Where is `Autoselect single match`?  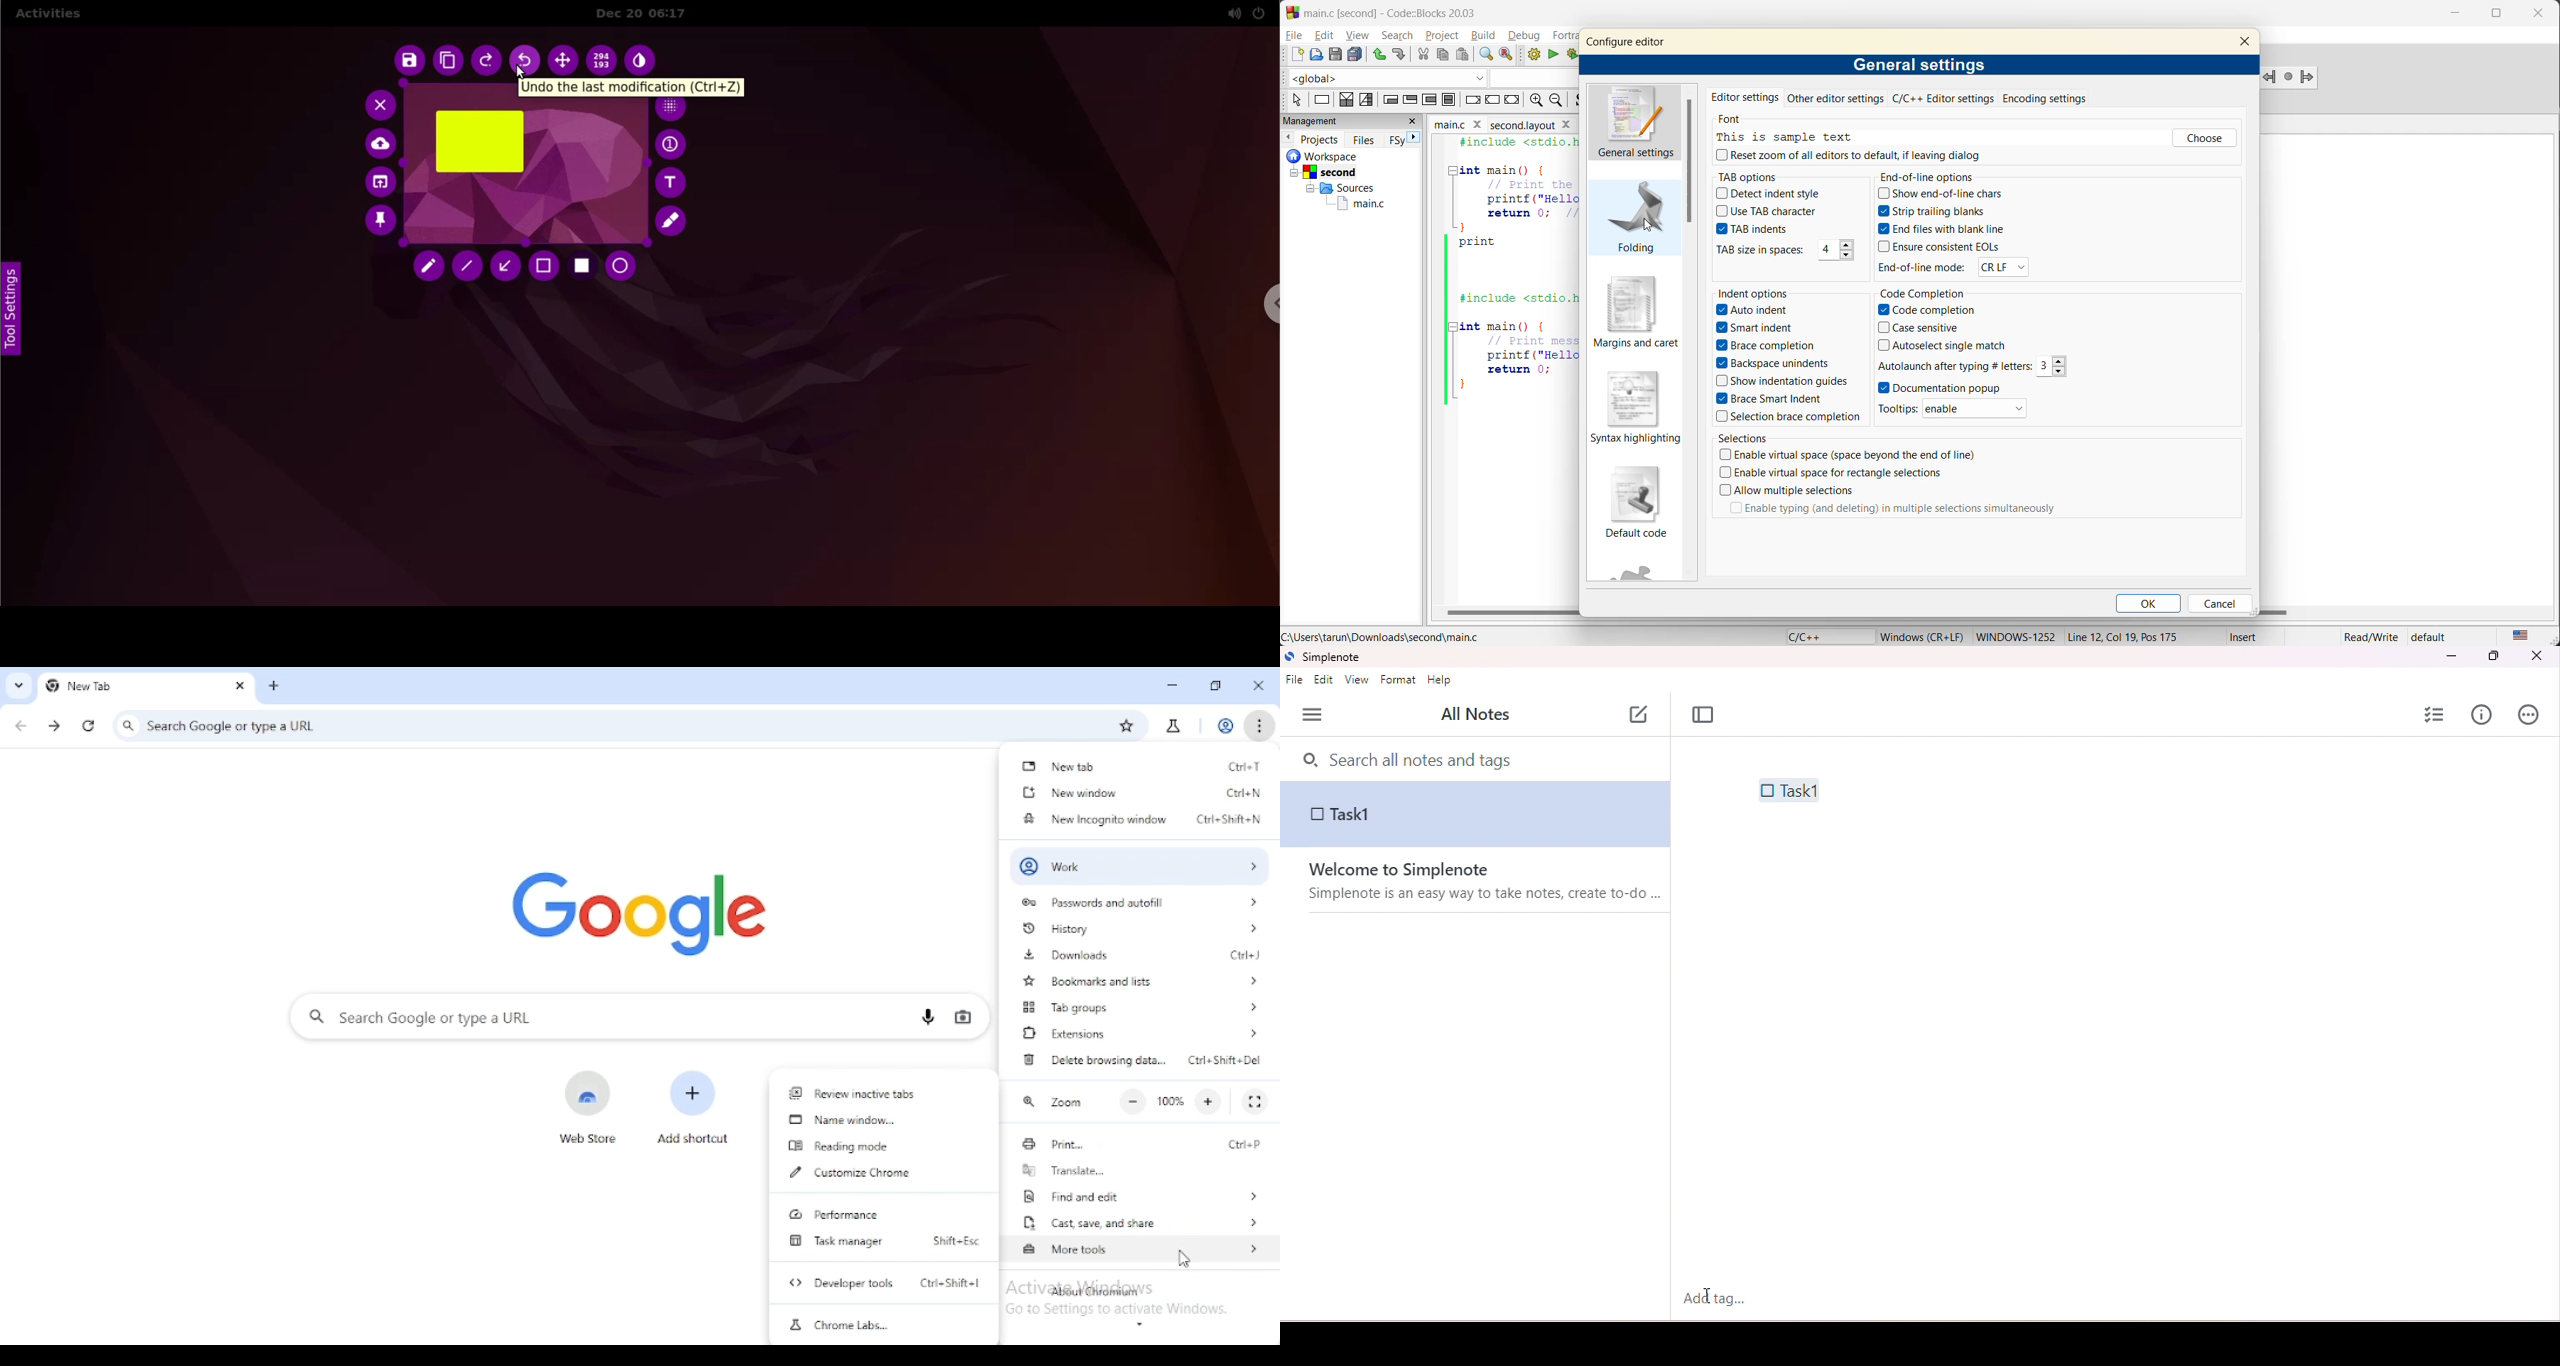 Autoselect single match is located at coordinates (1942, 345).